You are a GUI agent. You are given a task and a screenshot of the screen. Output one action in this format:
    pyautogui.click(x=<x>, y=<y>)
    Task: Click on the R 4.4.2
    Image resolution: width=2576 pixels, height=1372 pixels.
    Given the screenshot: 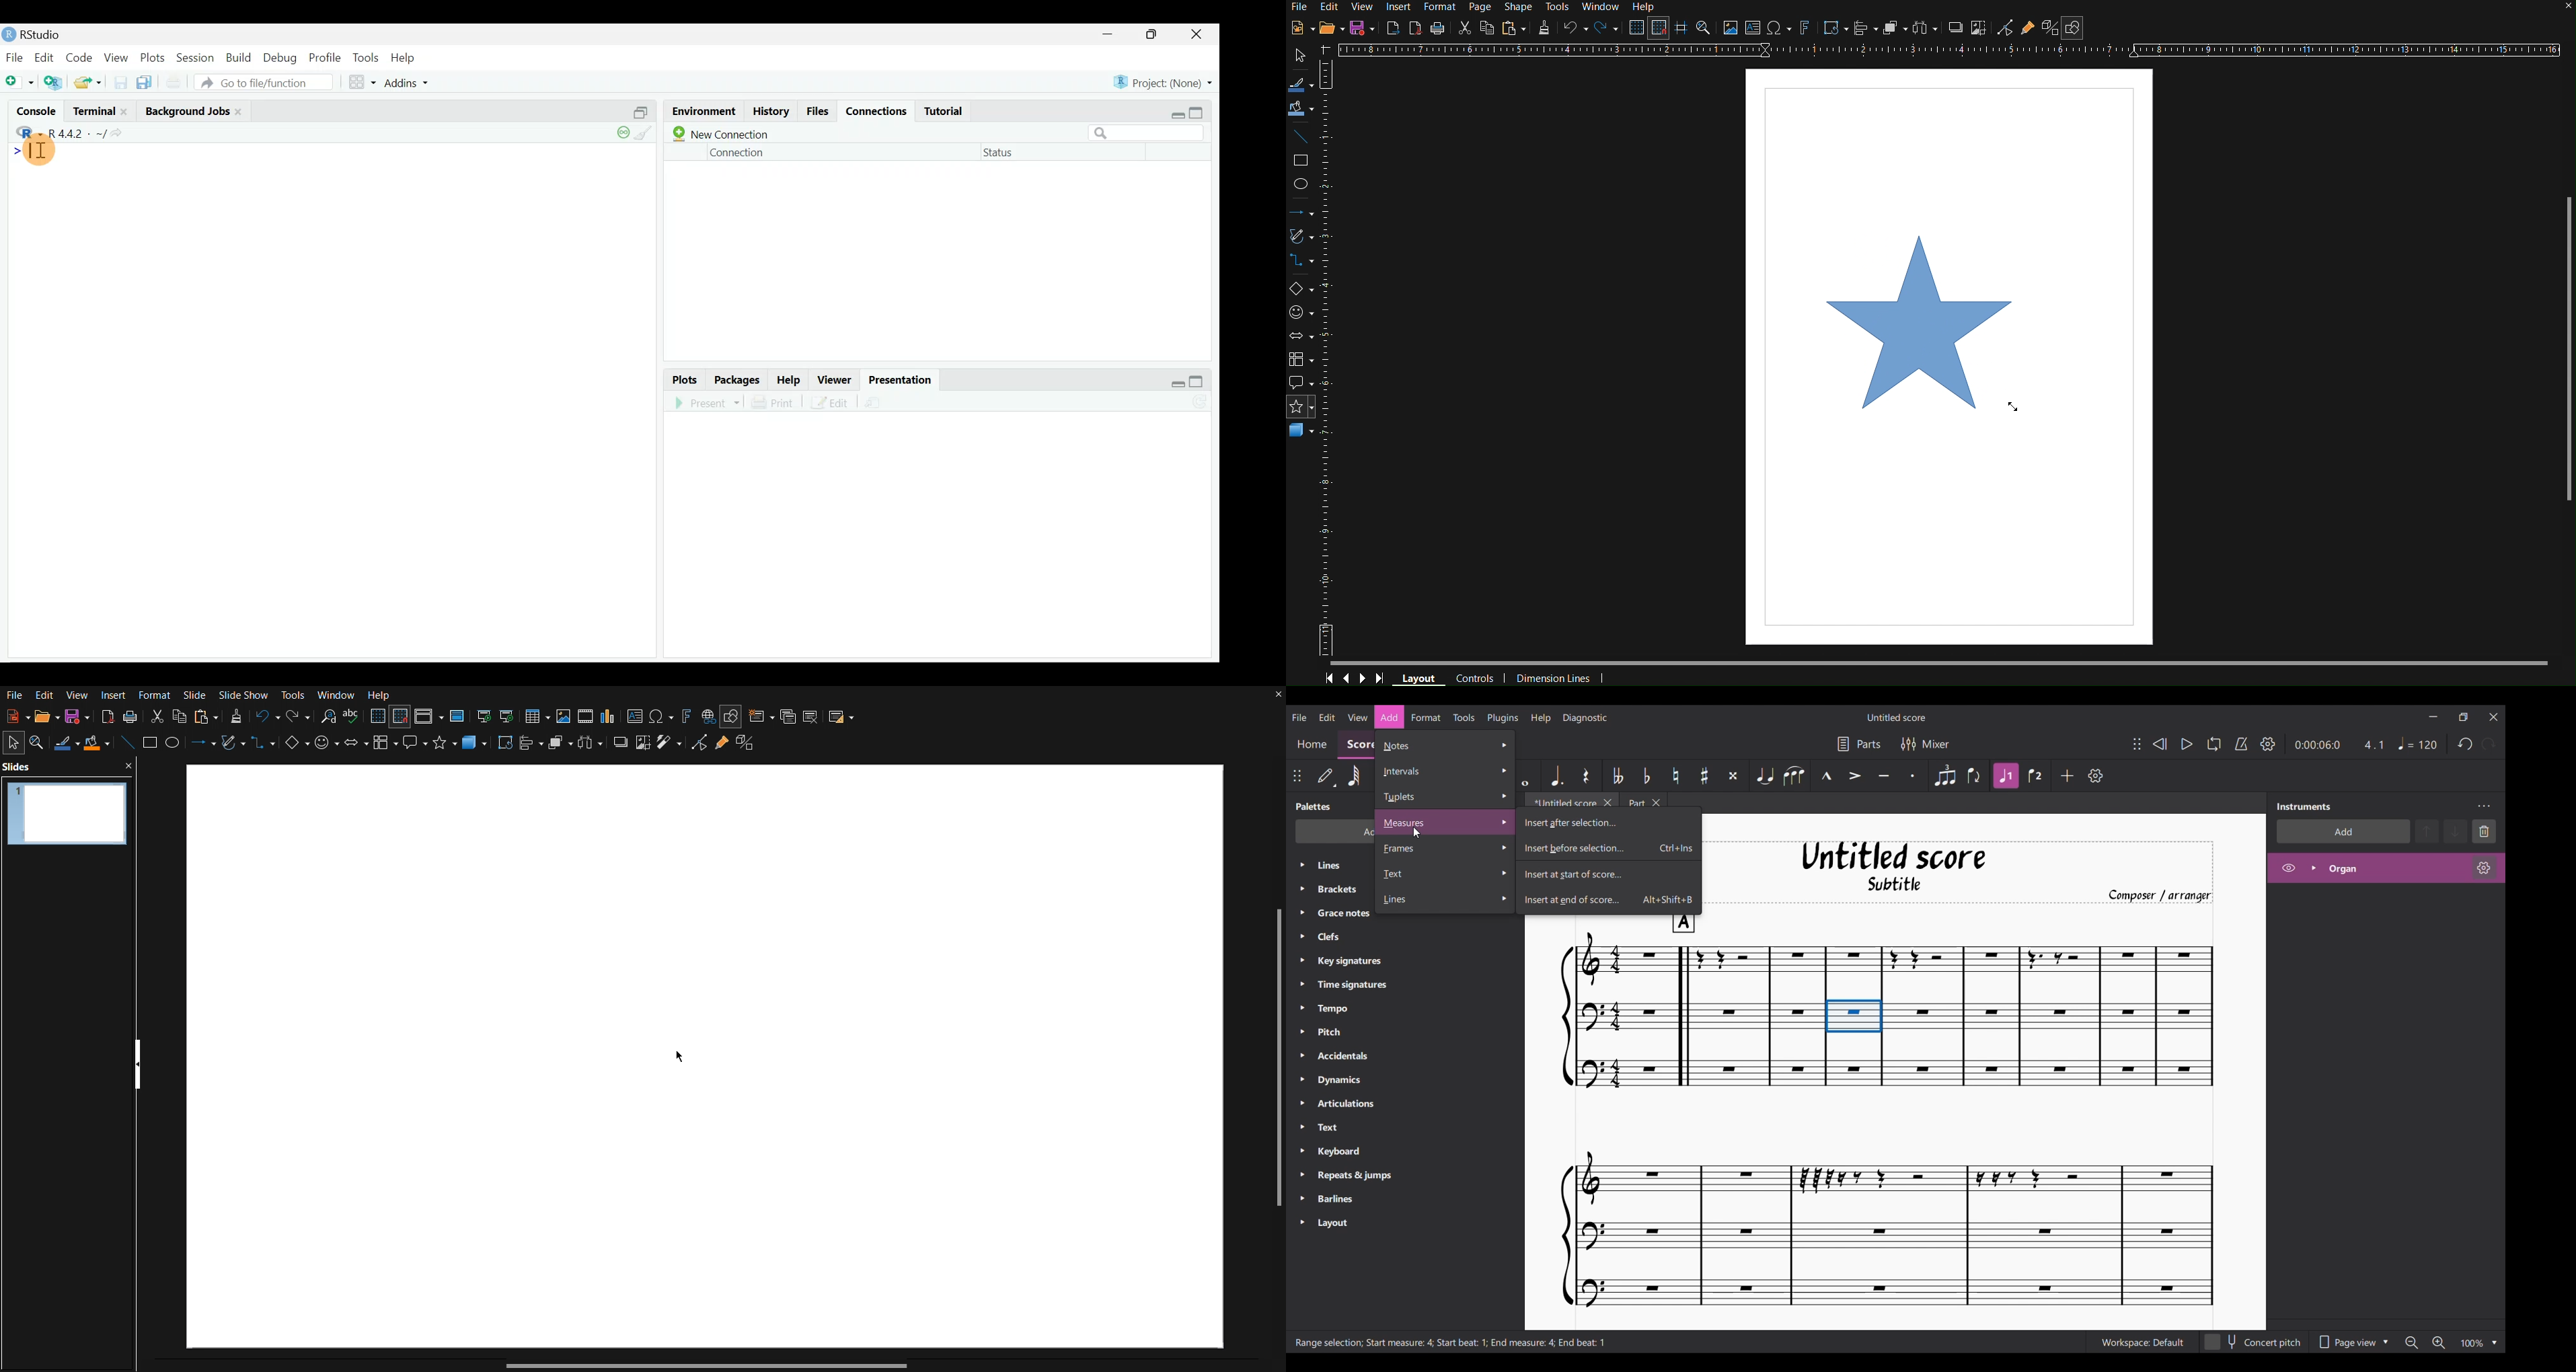 What is the action you would take?
    pyautogui.click(x=77, y=133)
    